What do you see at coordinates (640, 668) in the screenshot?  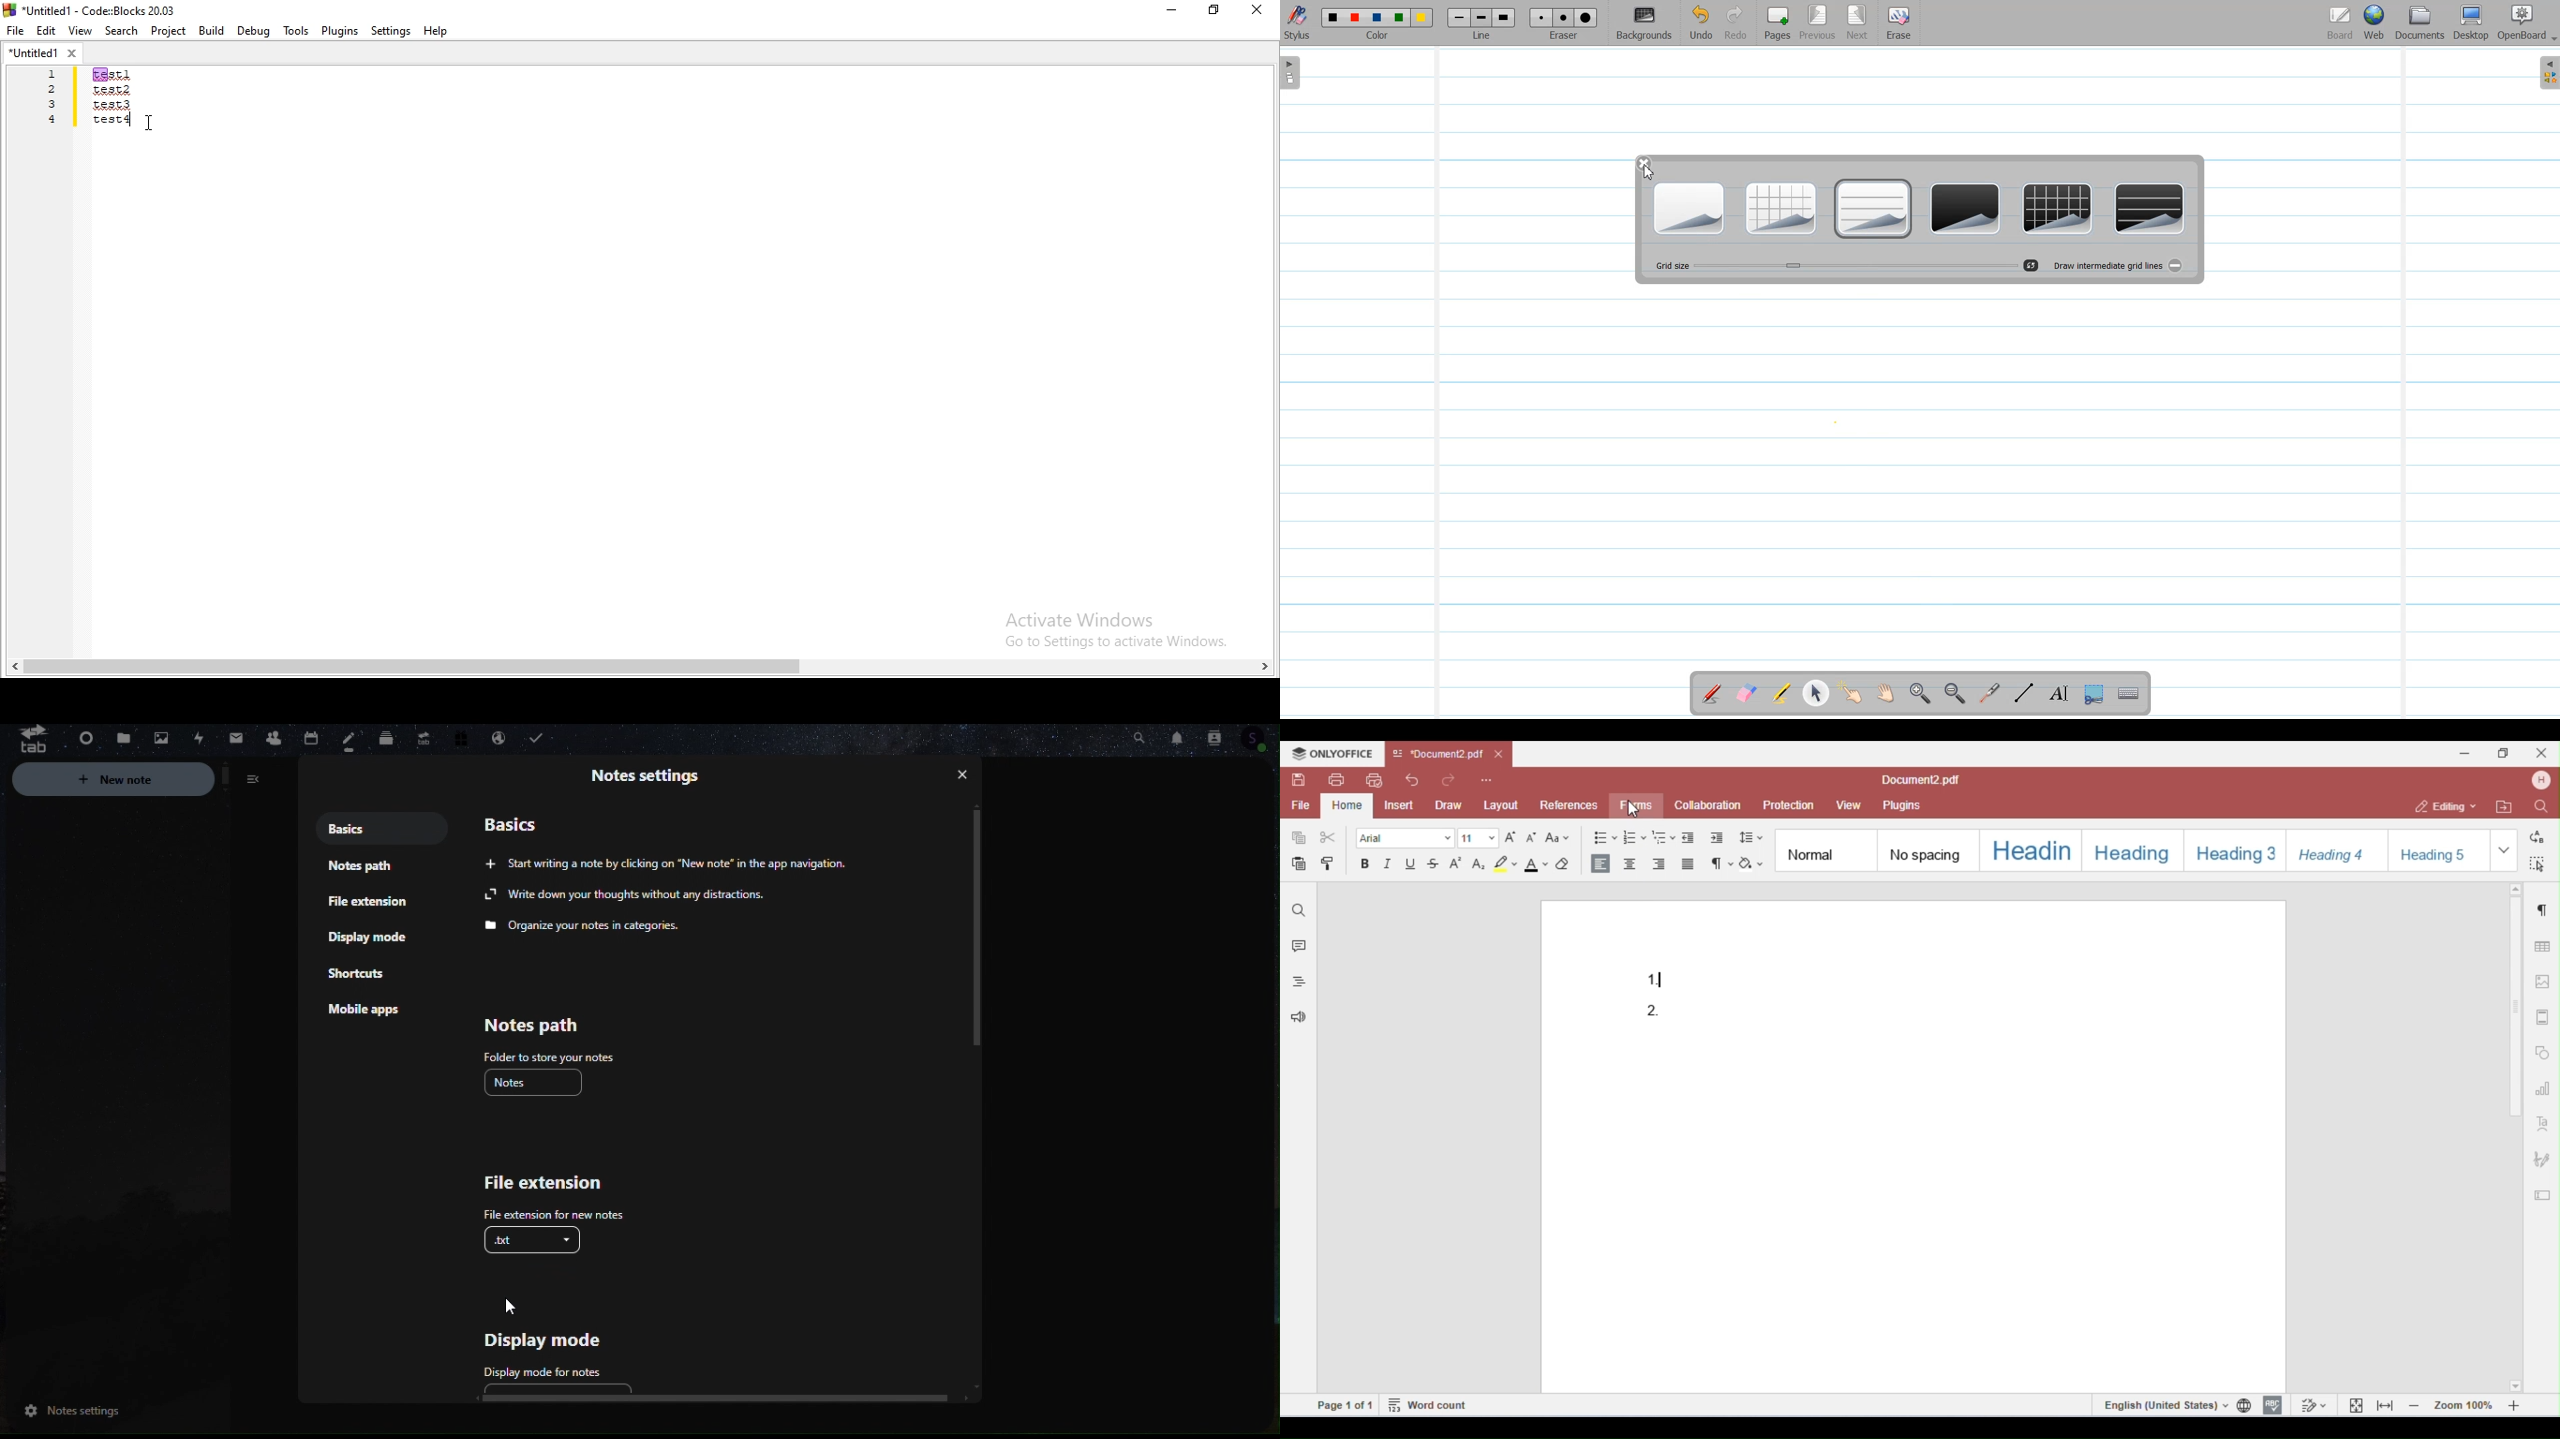 I see `scroll bar` at bounding box center [640, 668].